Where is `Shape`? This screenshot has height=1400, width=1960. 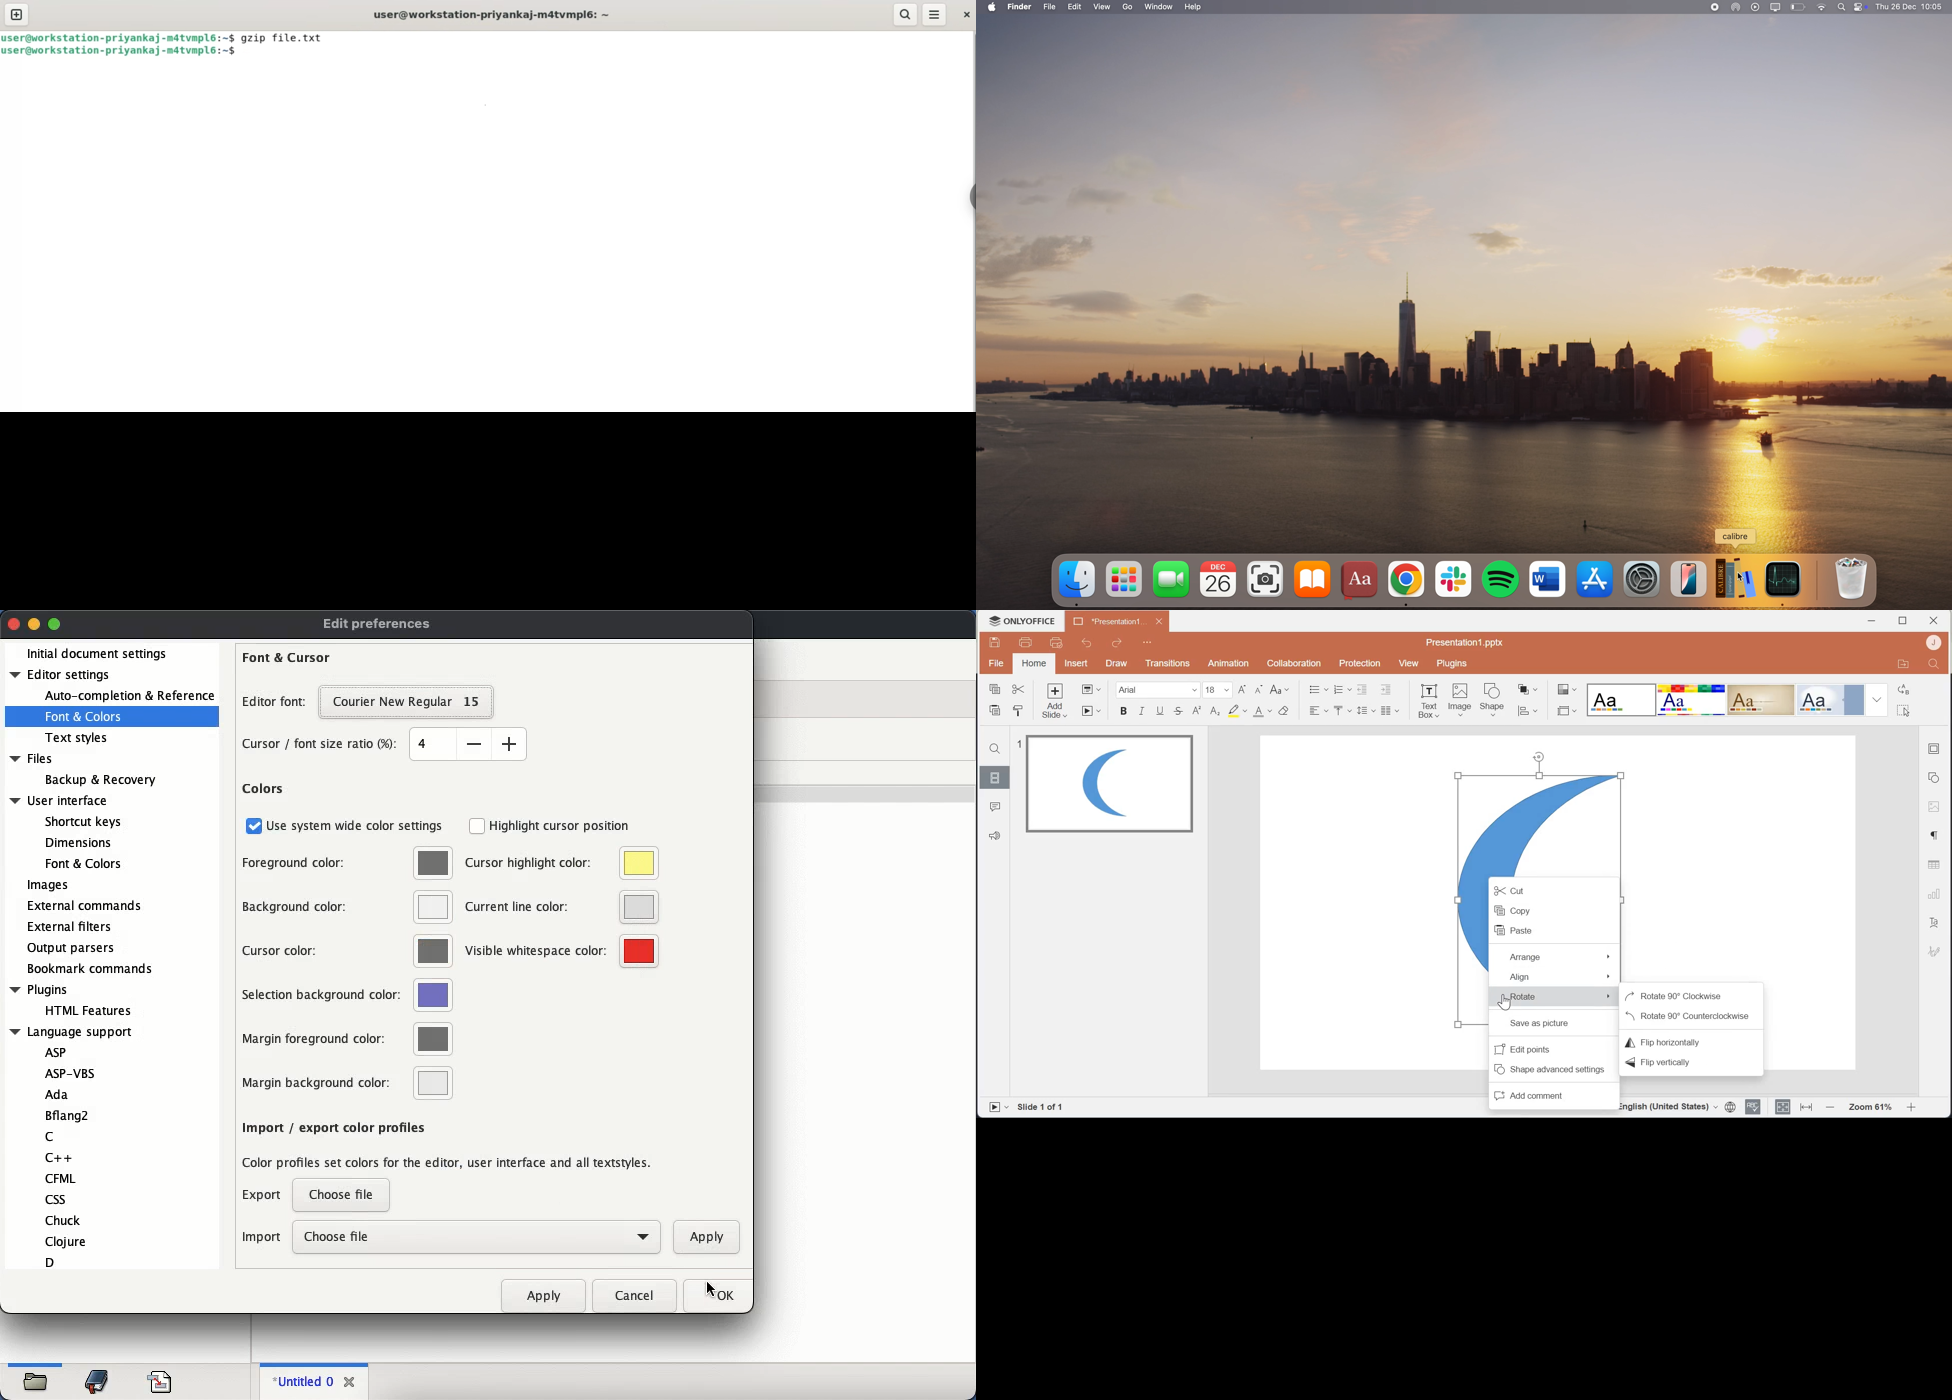
Shape is located at coordinates (1494, 699).